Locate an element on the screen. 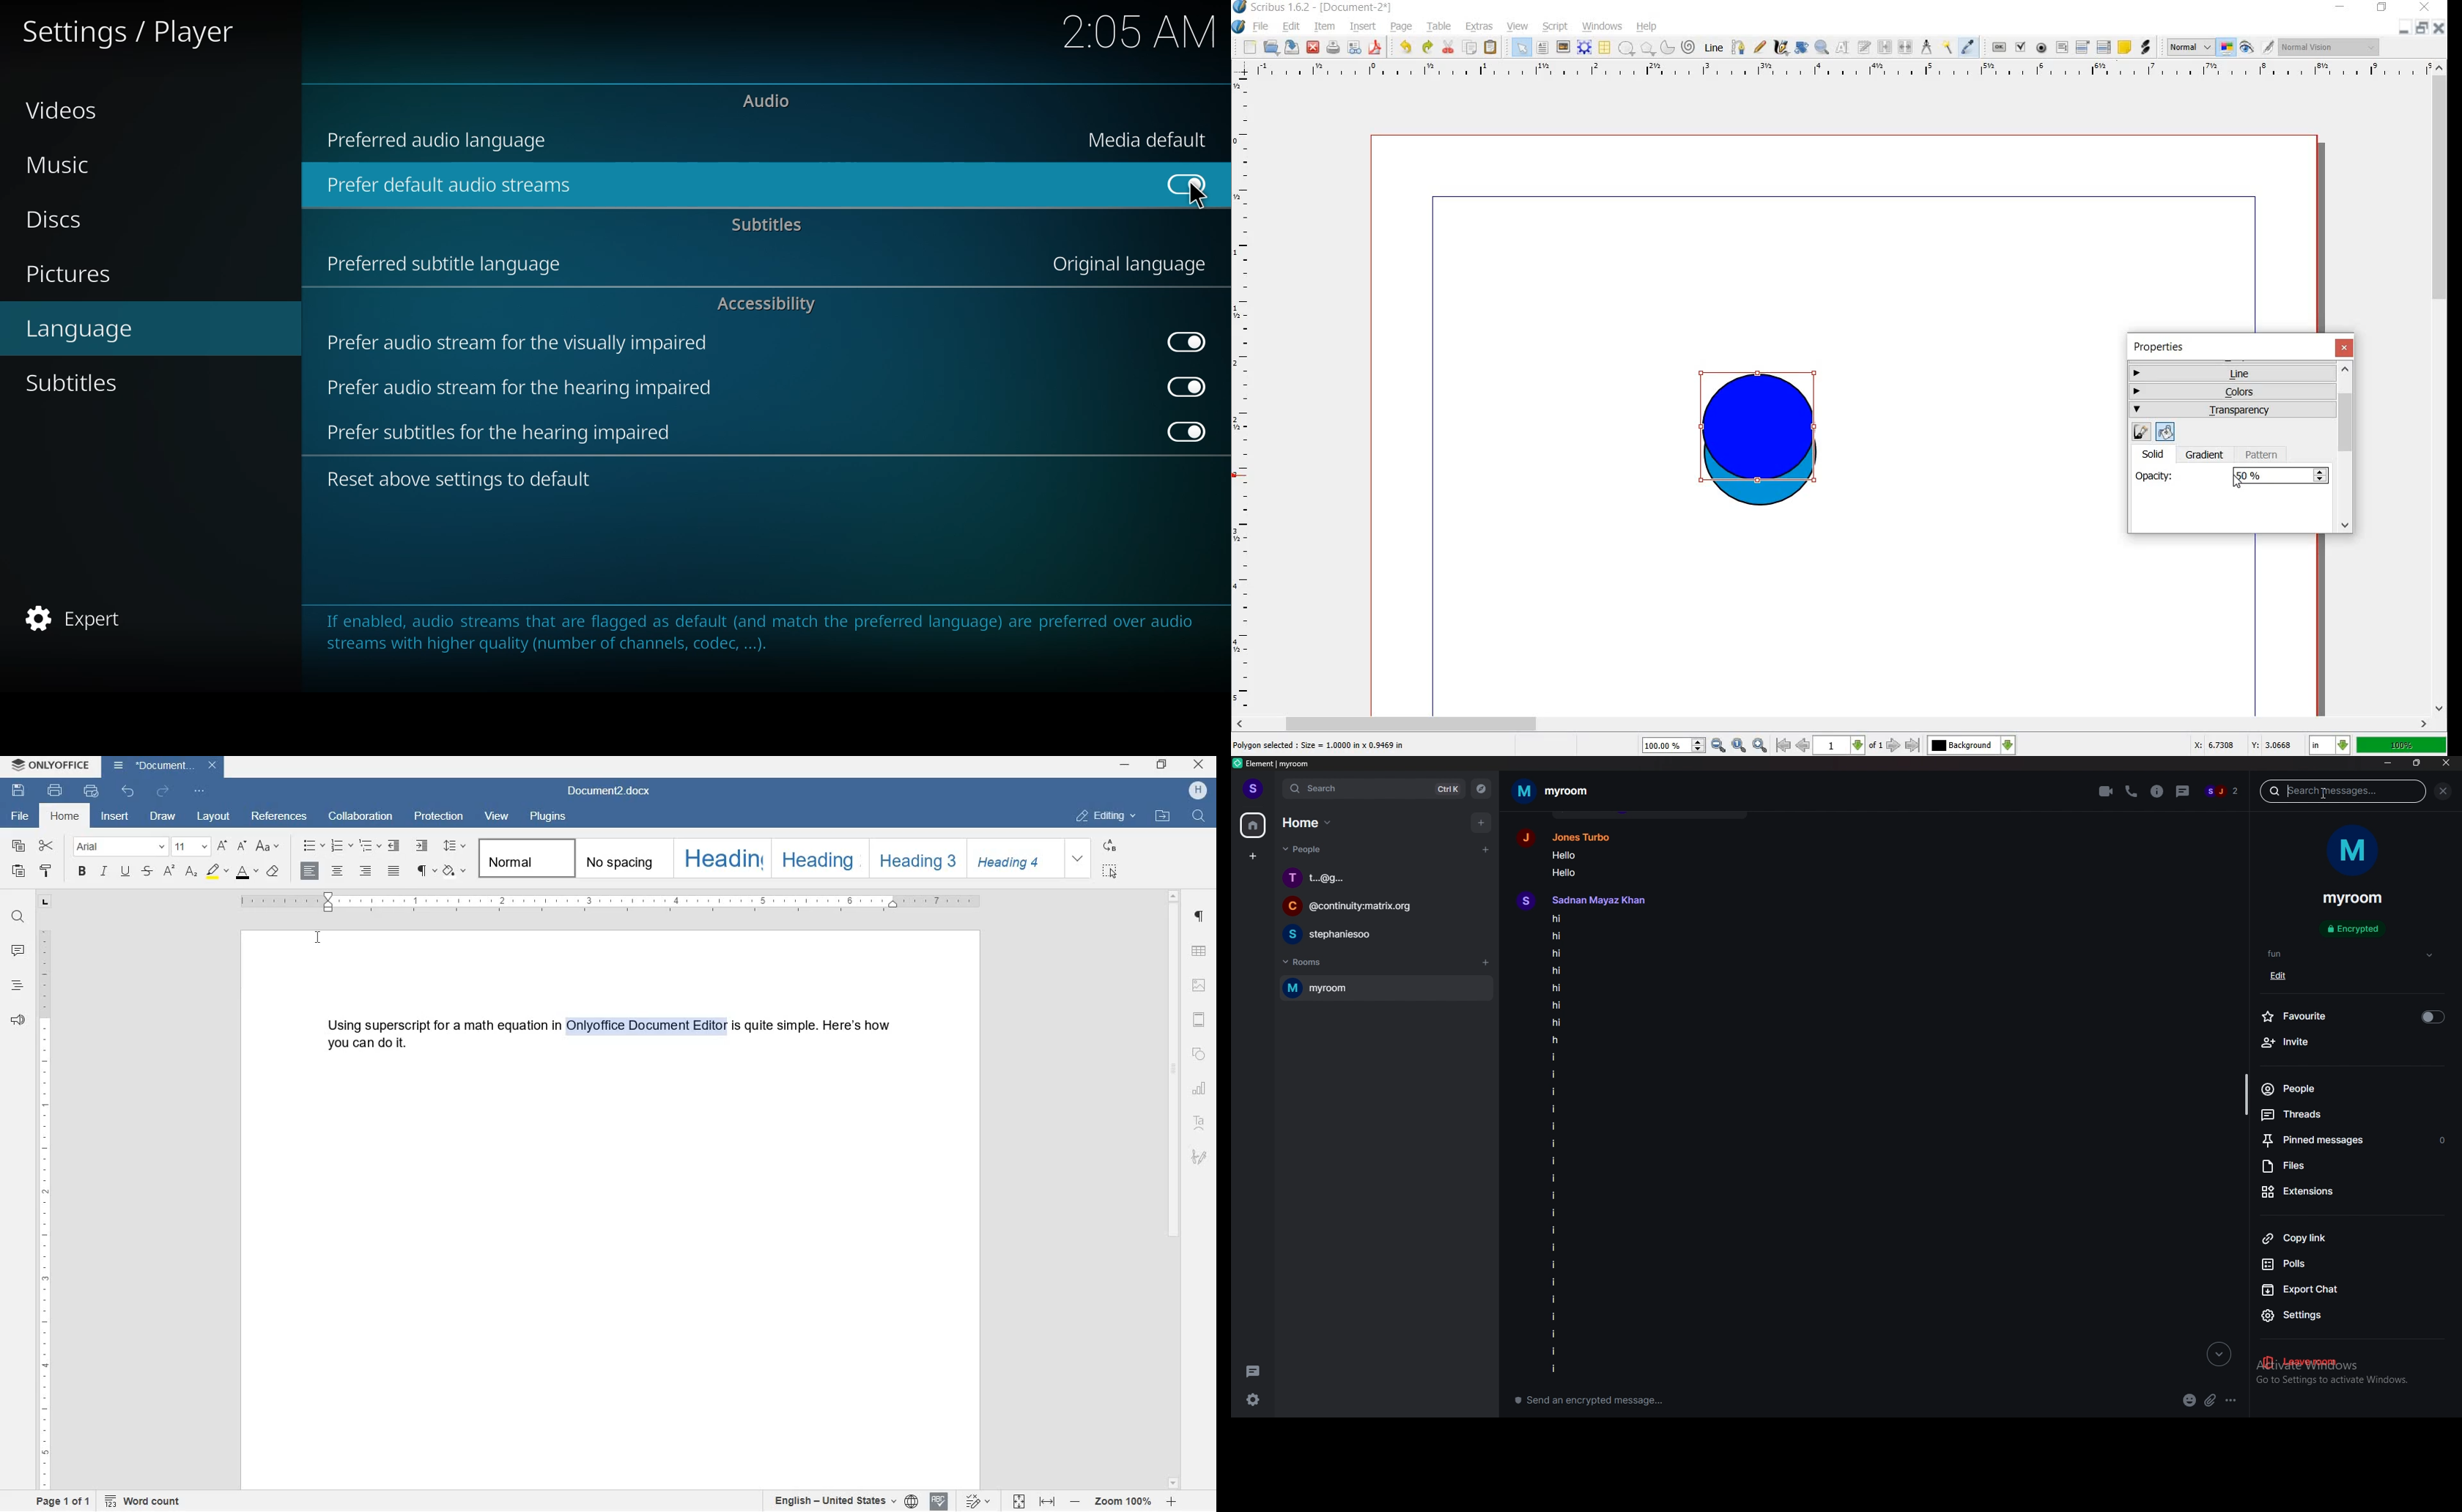 Image resolution: width=2464 pixels, height=1512 pixels. Polygon selected : size = 1.0000 in x 1.9469 in is located at coordinates (1320, 744).